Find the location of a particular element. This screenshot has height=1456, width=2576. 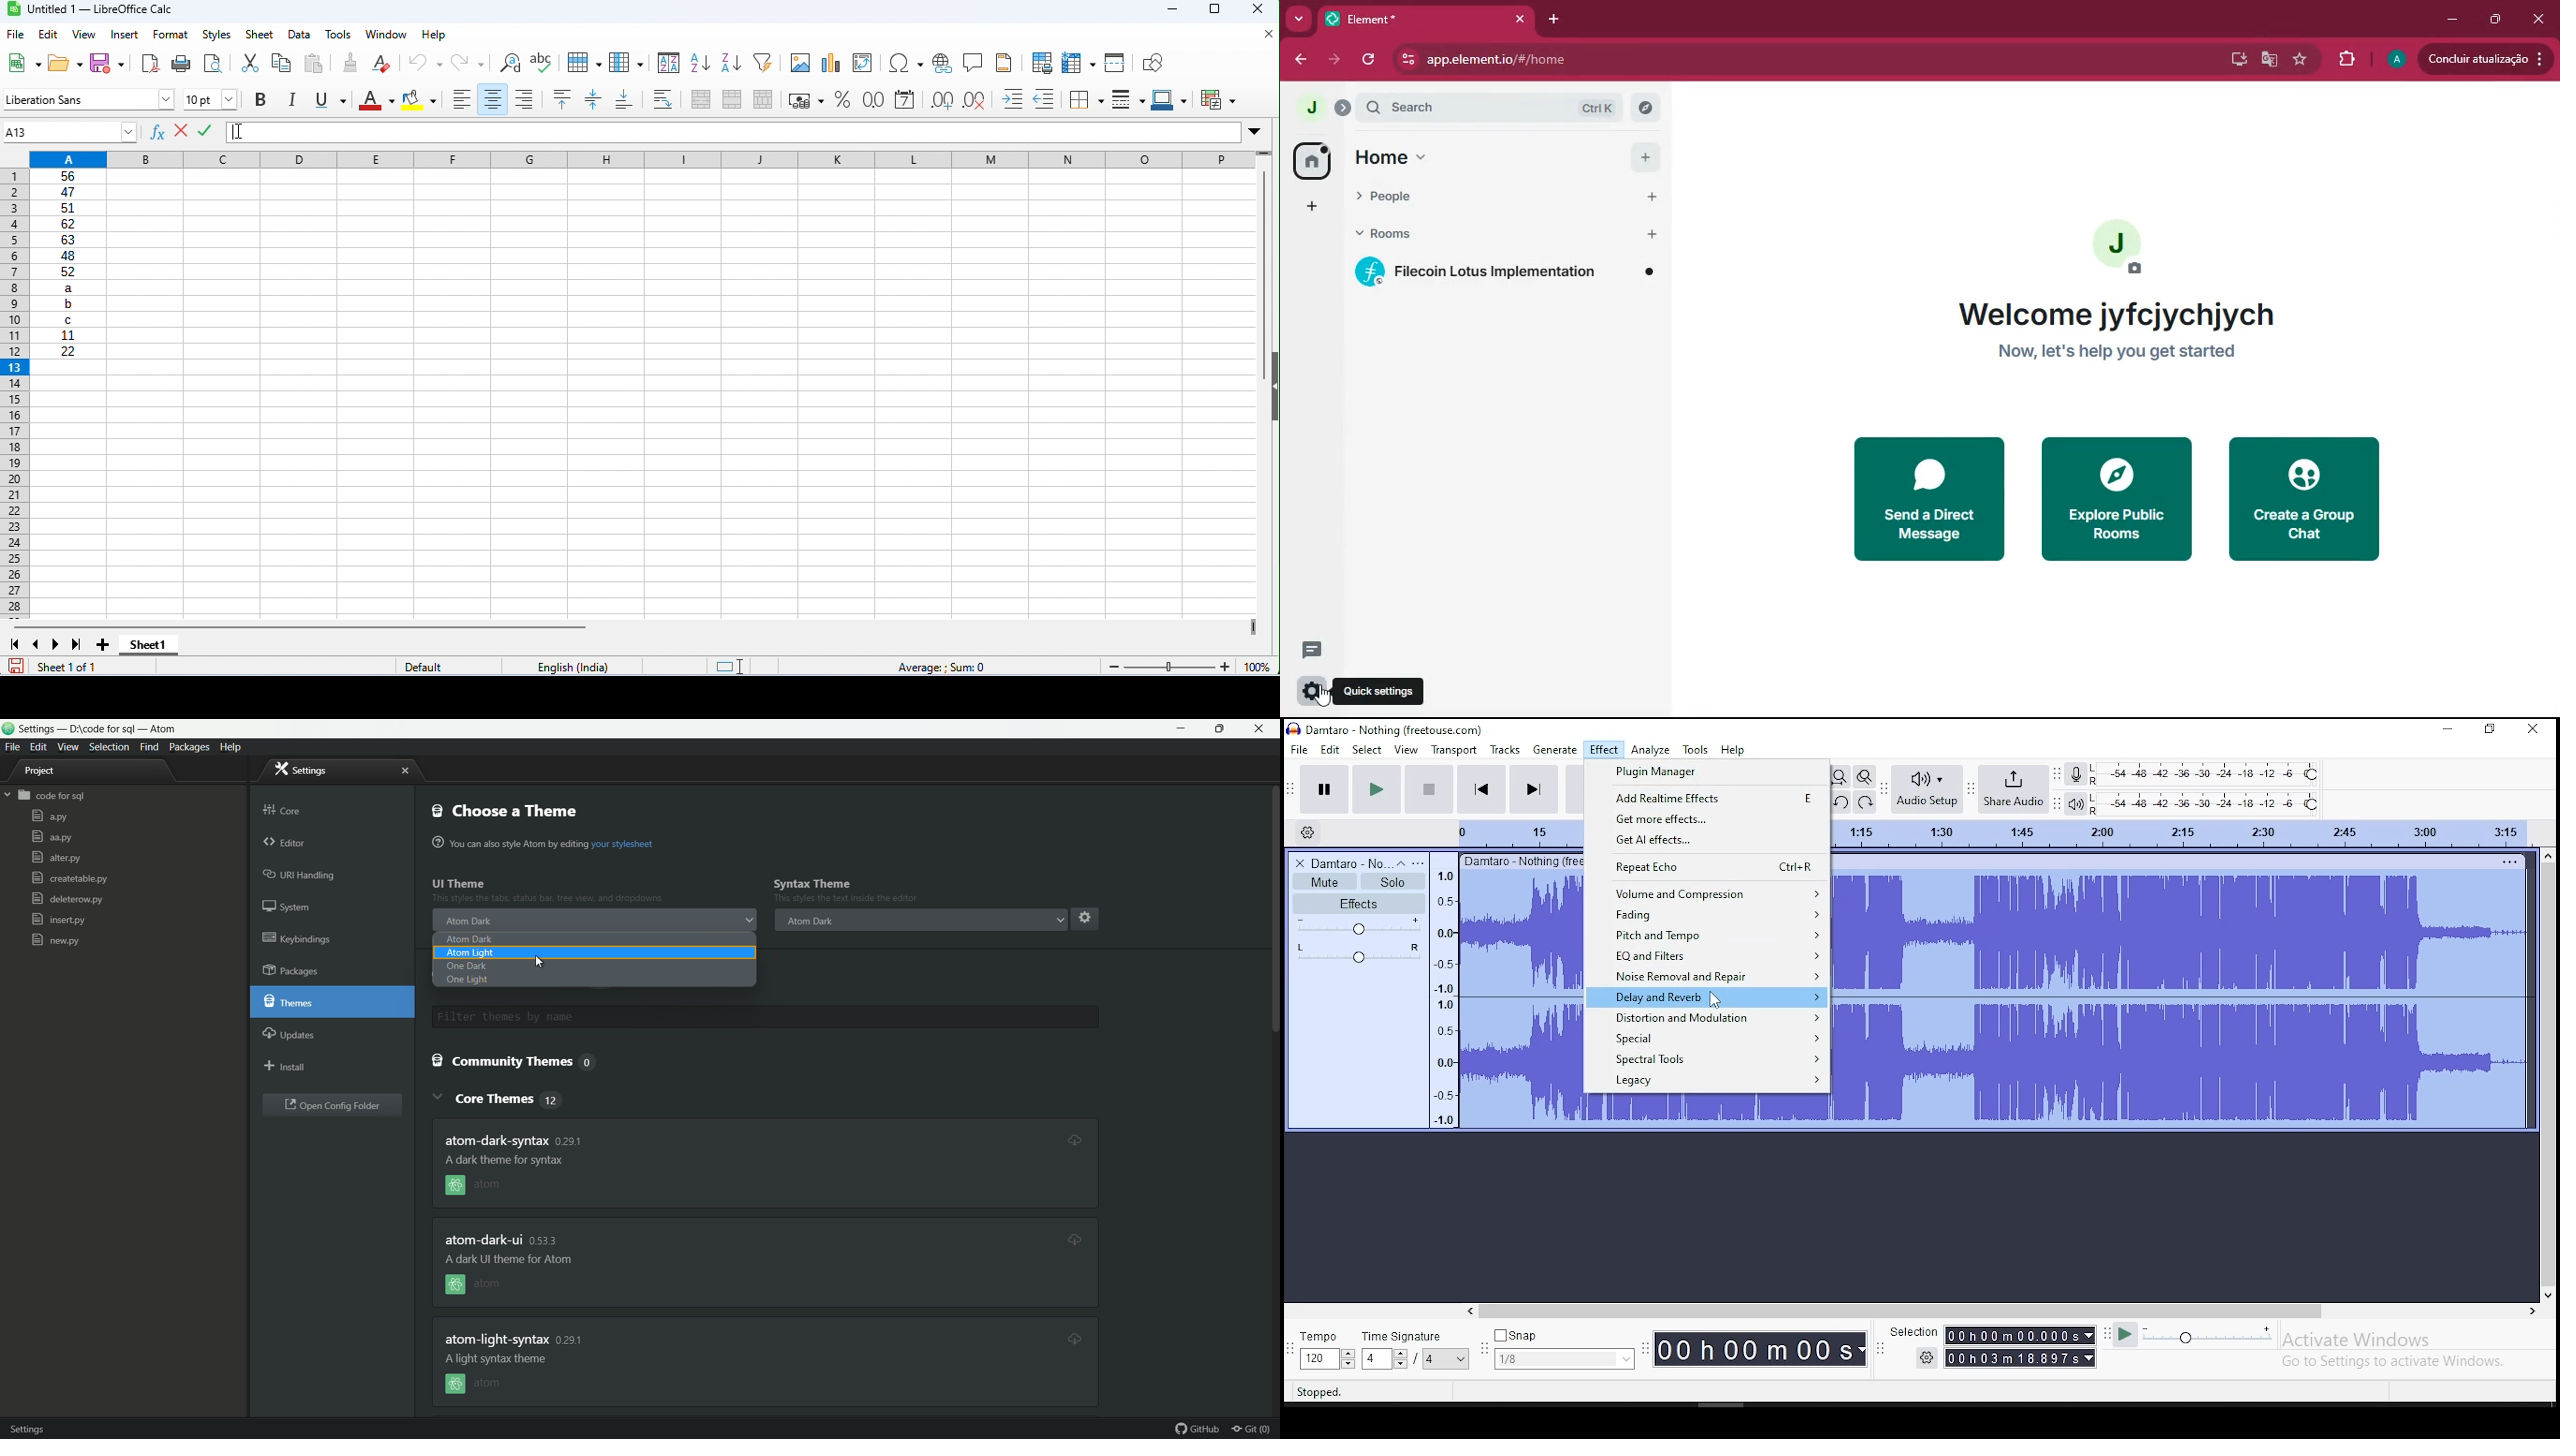

Zoom slider is located at coordinates (1169, 667).